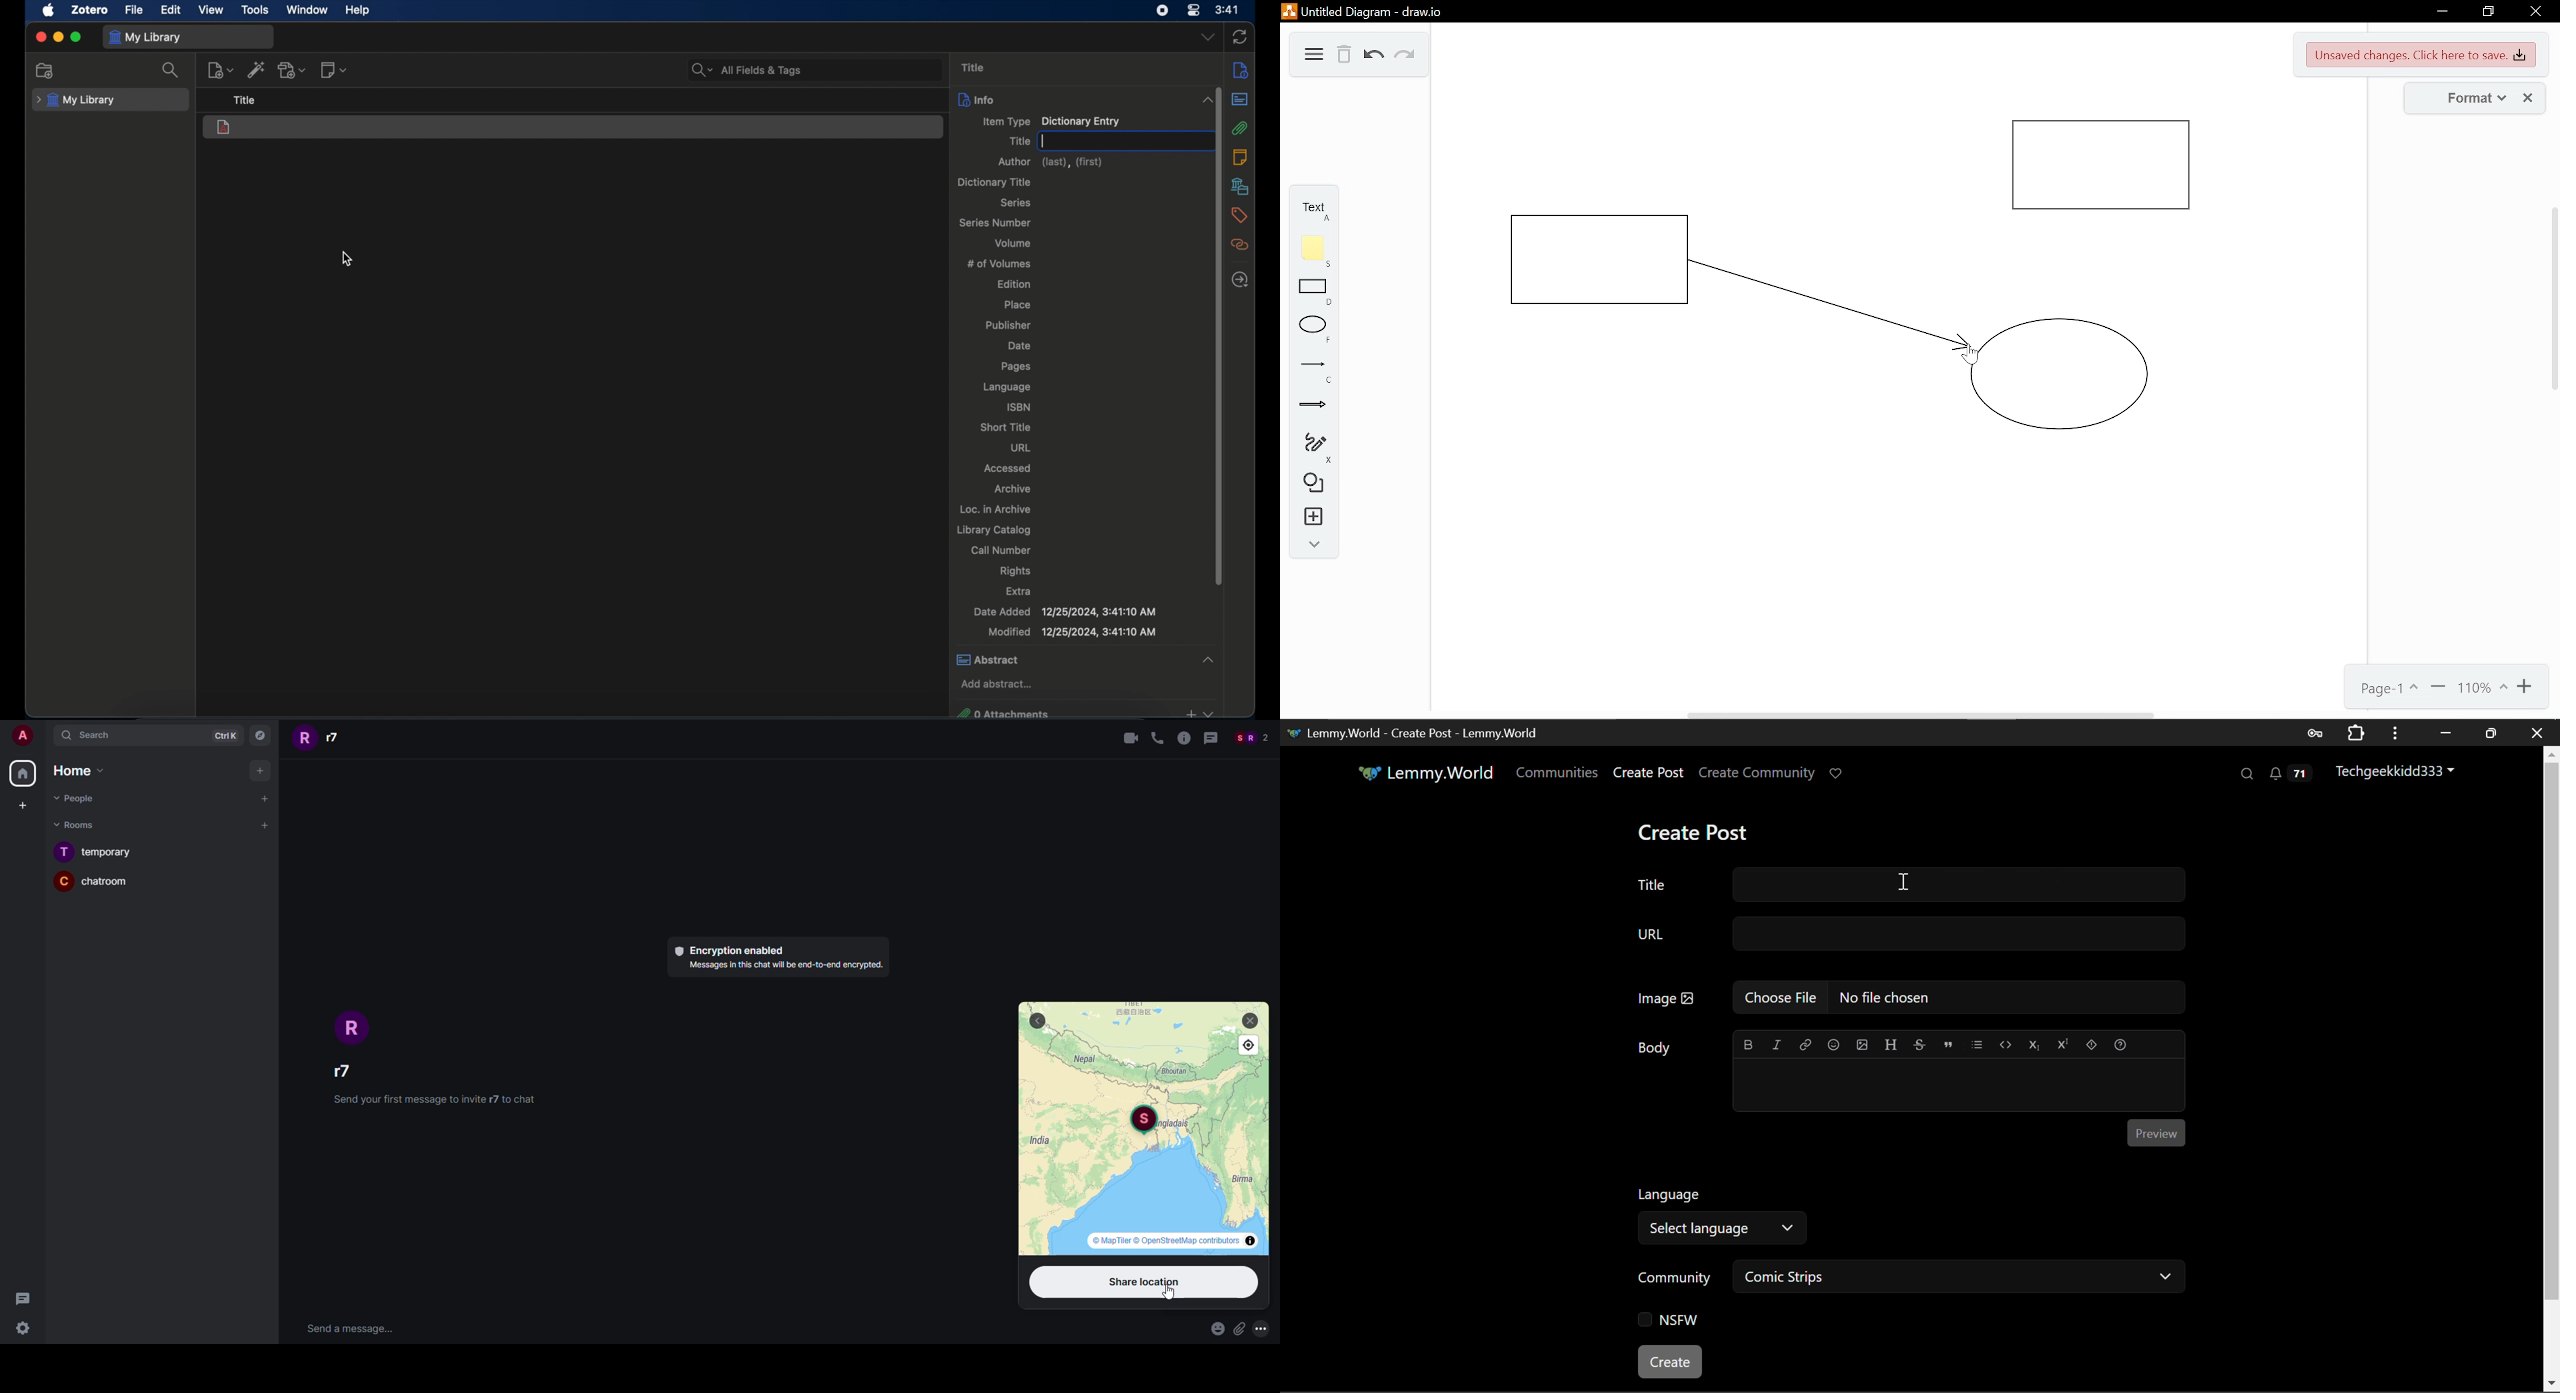  I want to click on Create, so click(1671, 1363).